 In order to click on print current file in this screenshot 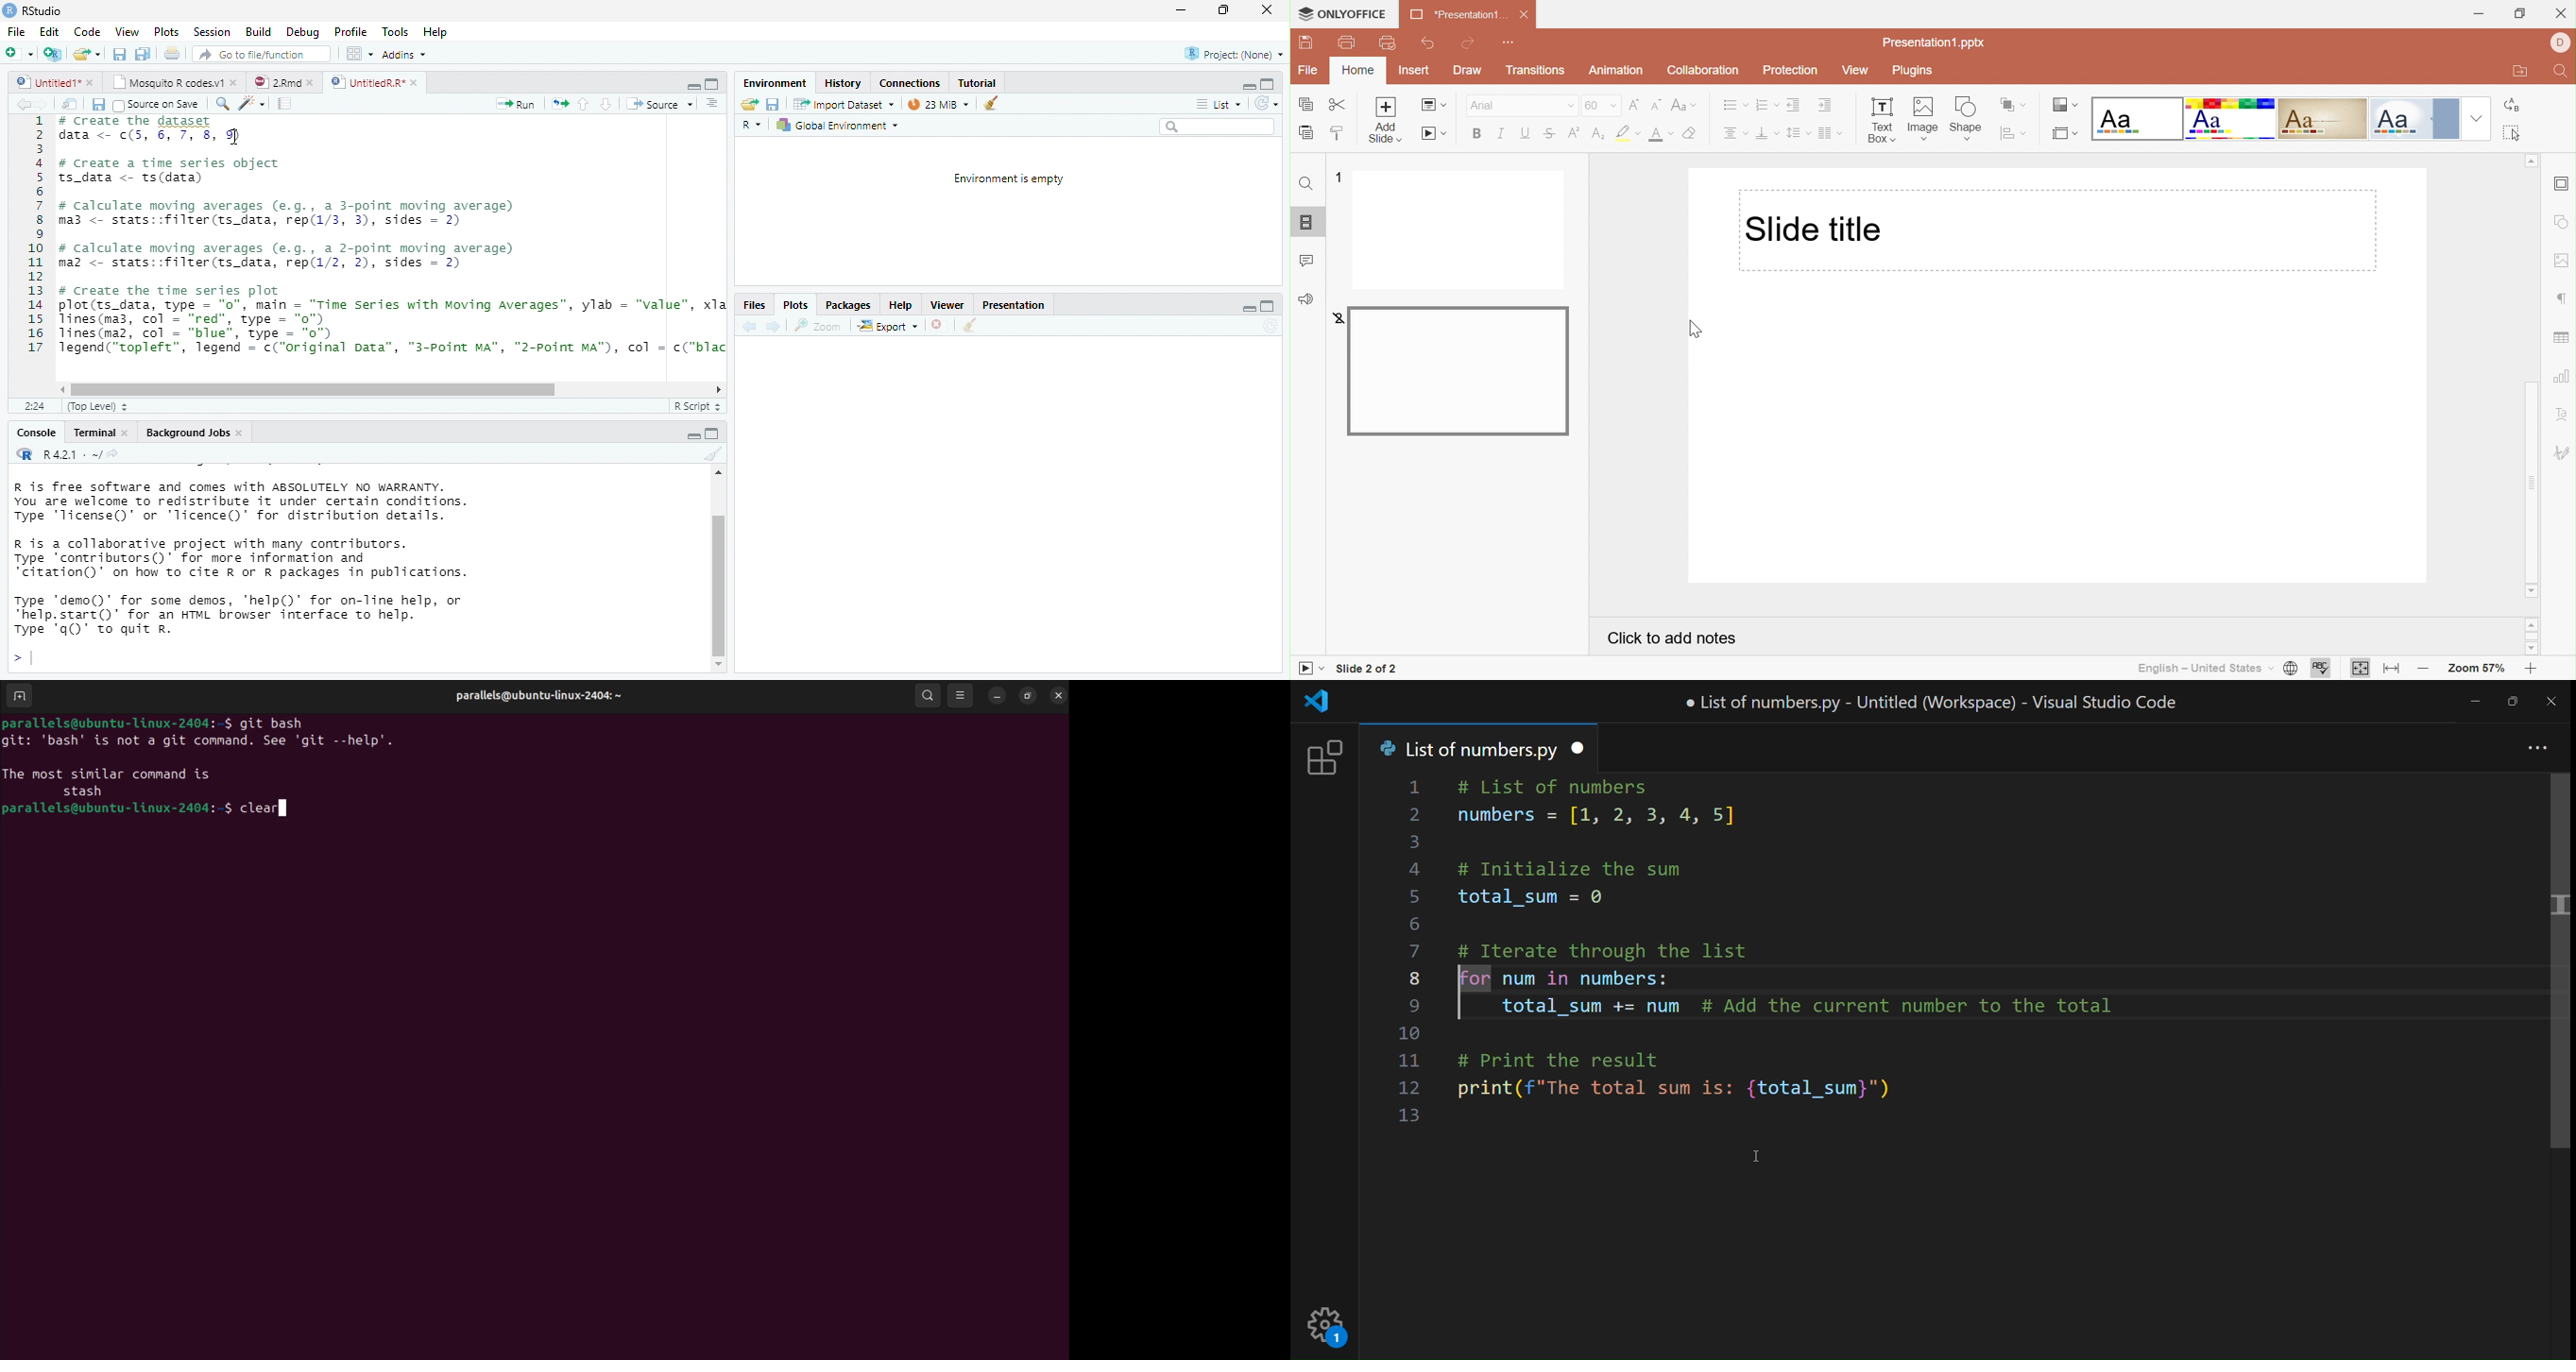, I will do `click(143, 54)`.